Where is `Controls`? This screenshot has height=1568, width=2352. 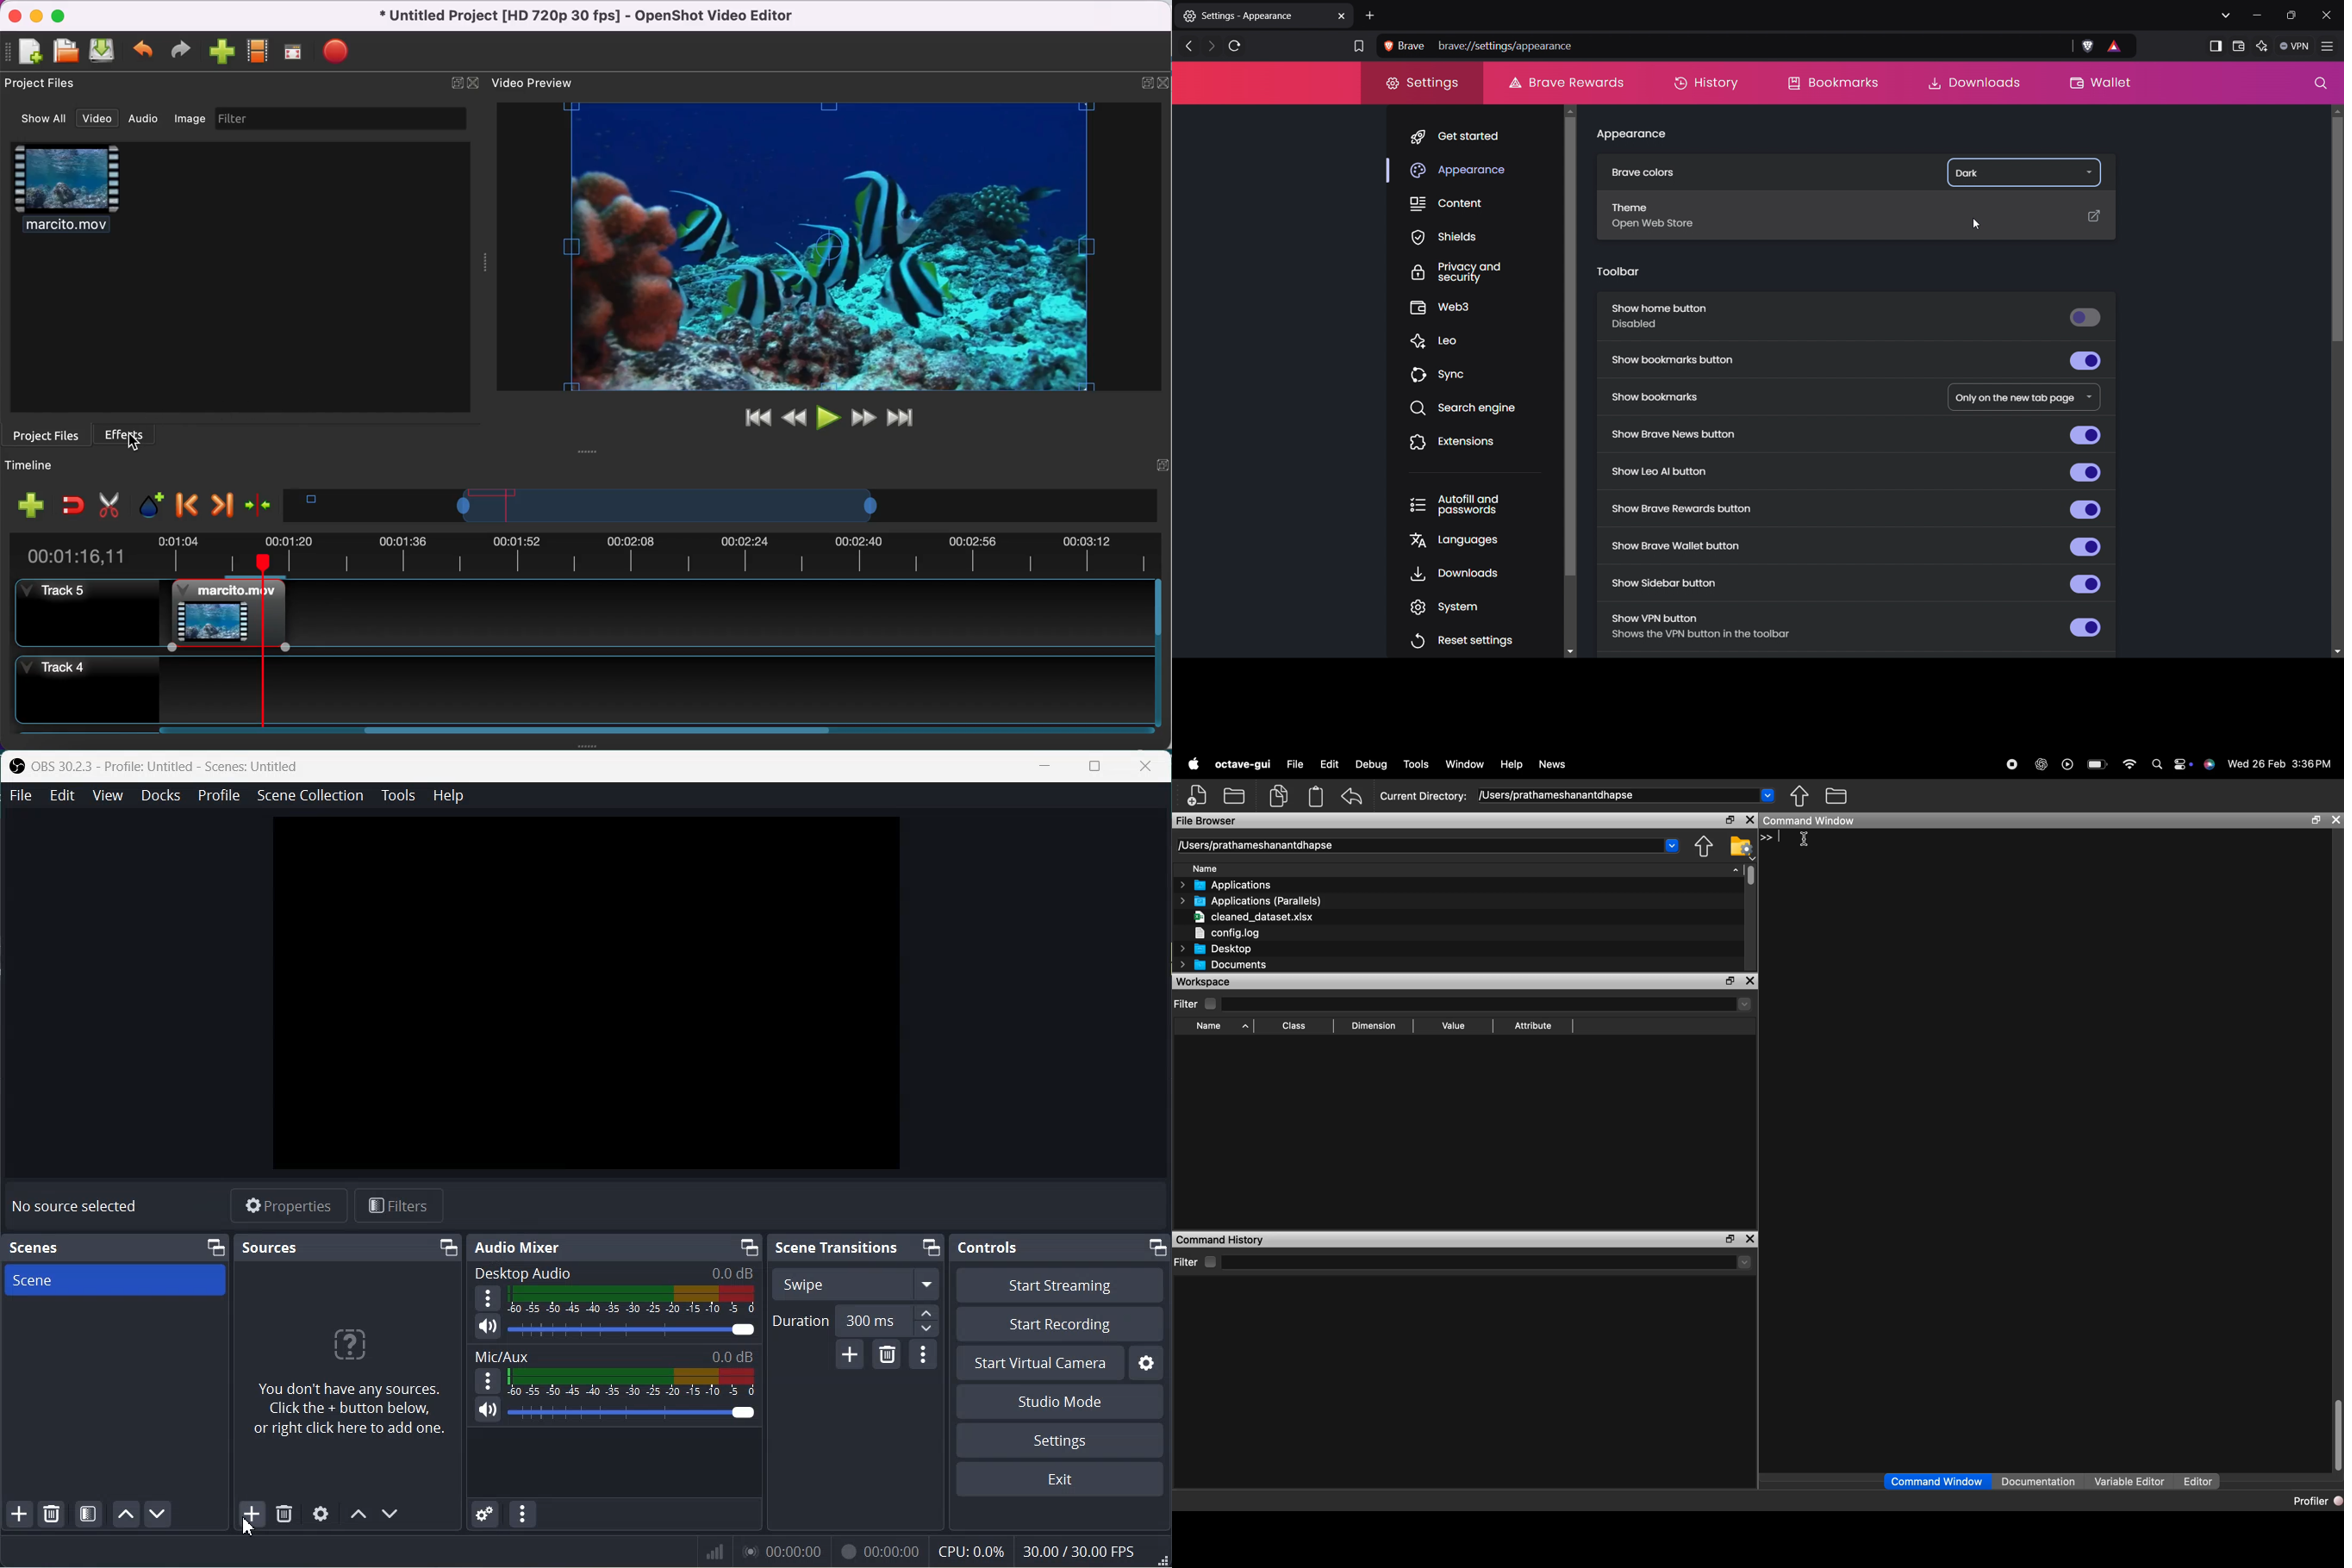
Controls is located at coordinates (989, 1248).